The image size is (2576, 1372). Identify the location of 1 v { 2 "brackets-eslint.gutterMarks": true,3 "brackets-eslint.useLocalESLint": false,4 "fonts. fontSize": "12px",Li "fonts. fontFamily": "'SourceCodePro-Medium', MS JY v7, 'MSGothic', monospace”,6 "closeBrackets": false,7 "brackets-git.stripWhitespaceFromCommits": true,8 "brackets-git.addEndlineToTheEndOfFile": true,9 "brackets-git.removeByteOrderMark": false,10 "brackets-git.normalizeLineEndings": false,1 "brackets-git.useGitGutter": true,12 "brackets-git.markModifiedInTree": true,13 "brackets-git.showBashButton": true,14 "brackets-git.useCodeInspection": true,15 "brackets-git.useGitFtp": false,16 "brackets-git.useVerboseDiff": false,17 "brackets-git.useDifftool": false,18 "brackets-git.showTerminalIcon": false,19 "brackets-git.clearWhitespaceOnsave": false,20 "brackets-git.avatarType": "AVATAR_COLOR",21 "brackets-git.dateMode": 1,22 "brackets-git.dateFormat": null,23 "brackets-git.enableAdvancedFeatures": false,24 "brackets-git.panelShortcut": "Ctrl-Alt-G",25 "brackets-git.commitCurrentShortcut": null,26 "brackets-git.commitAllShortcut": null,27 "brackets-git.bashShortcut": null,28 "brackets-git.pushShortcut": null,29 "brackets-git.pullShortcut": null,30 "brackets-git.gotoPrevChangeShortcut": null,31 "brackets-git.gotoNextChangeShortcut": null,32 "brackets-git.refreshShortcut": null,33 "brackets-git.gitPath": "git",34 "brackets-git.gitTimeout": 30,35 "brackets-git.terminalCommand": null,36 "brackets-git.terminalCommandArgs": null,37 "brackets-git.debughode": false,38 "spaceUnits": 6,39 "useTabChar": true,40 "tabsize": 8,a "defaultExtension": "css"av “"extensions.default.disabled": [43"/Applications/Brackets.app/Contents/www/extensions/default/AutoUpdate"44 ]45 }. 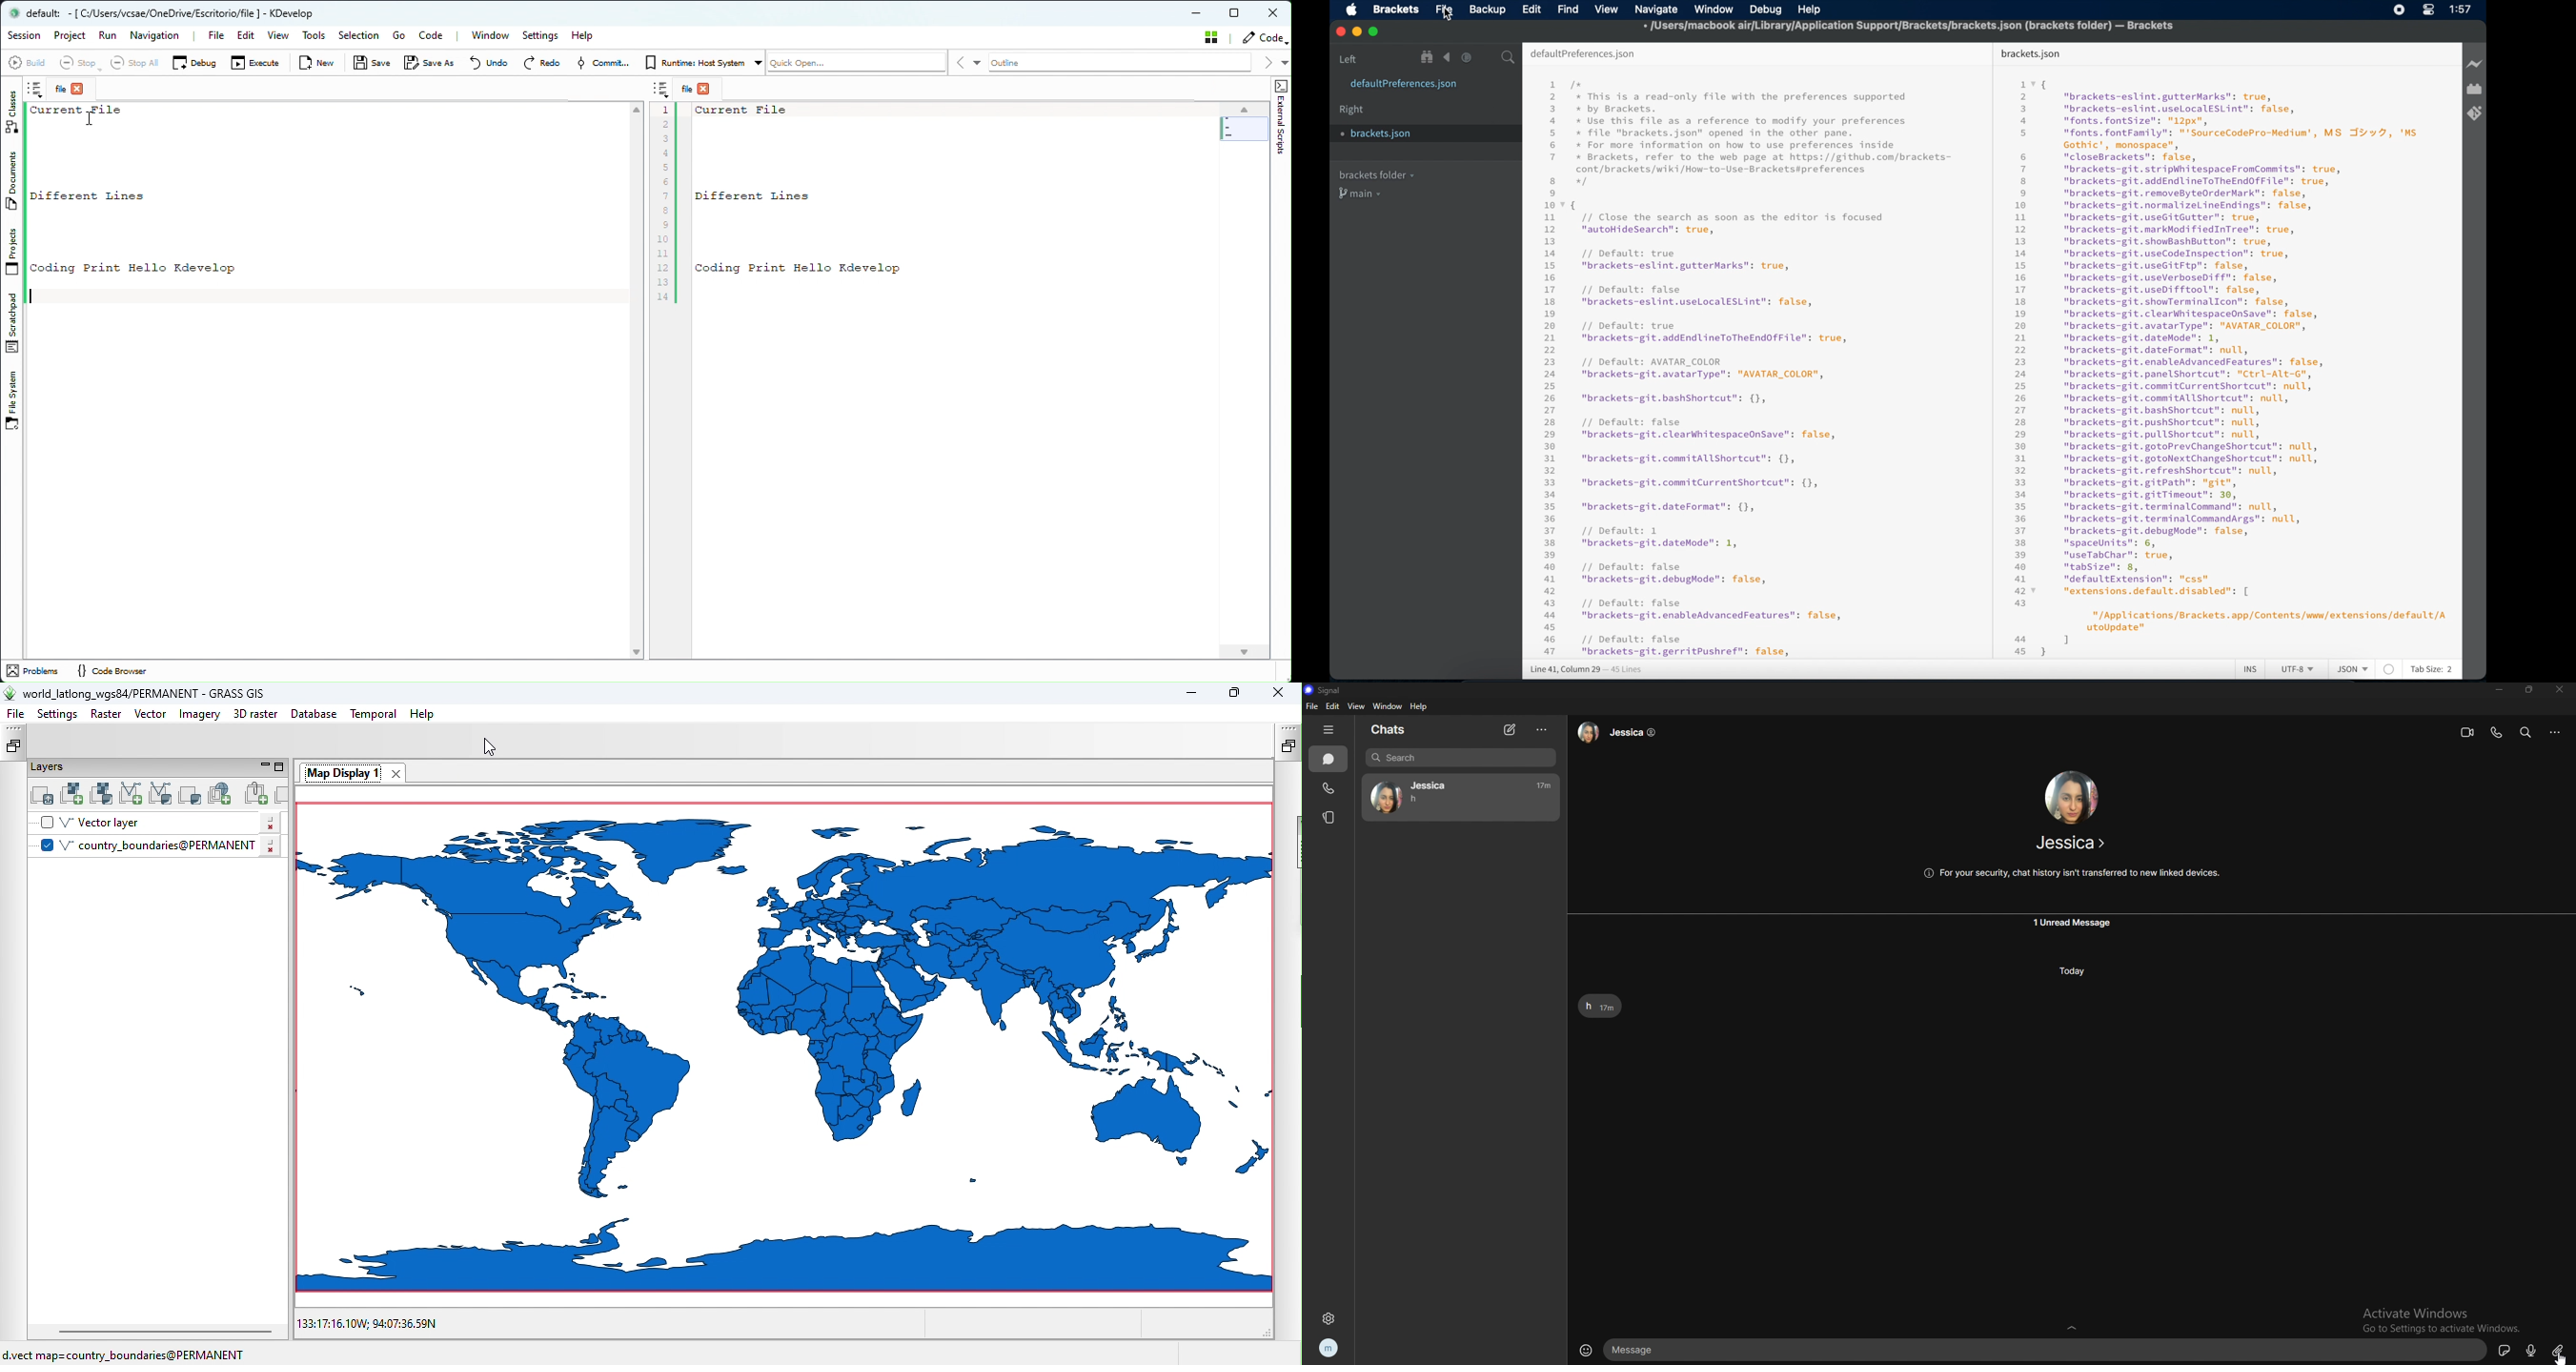
(2231, 366).